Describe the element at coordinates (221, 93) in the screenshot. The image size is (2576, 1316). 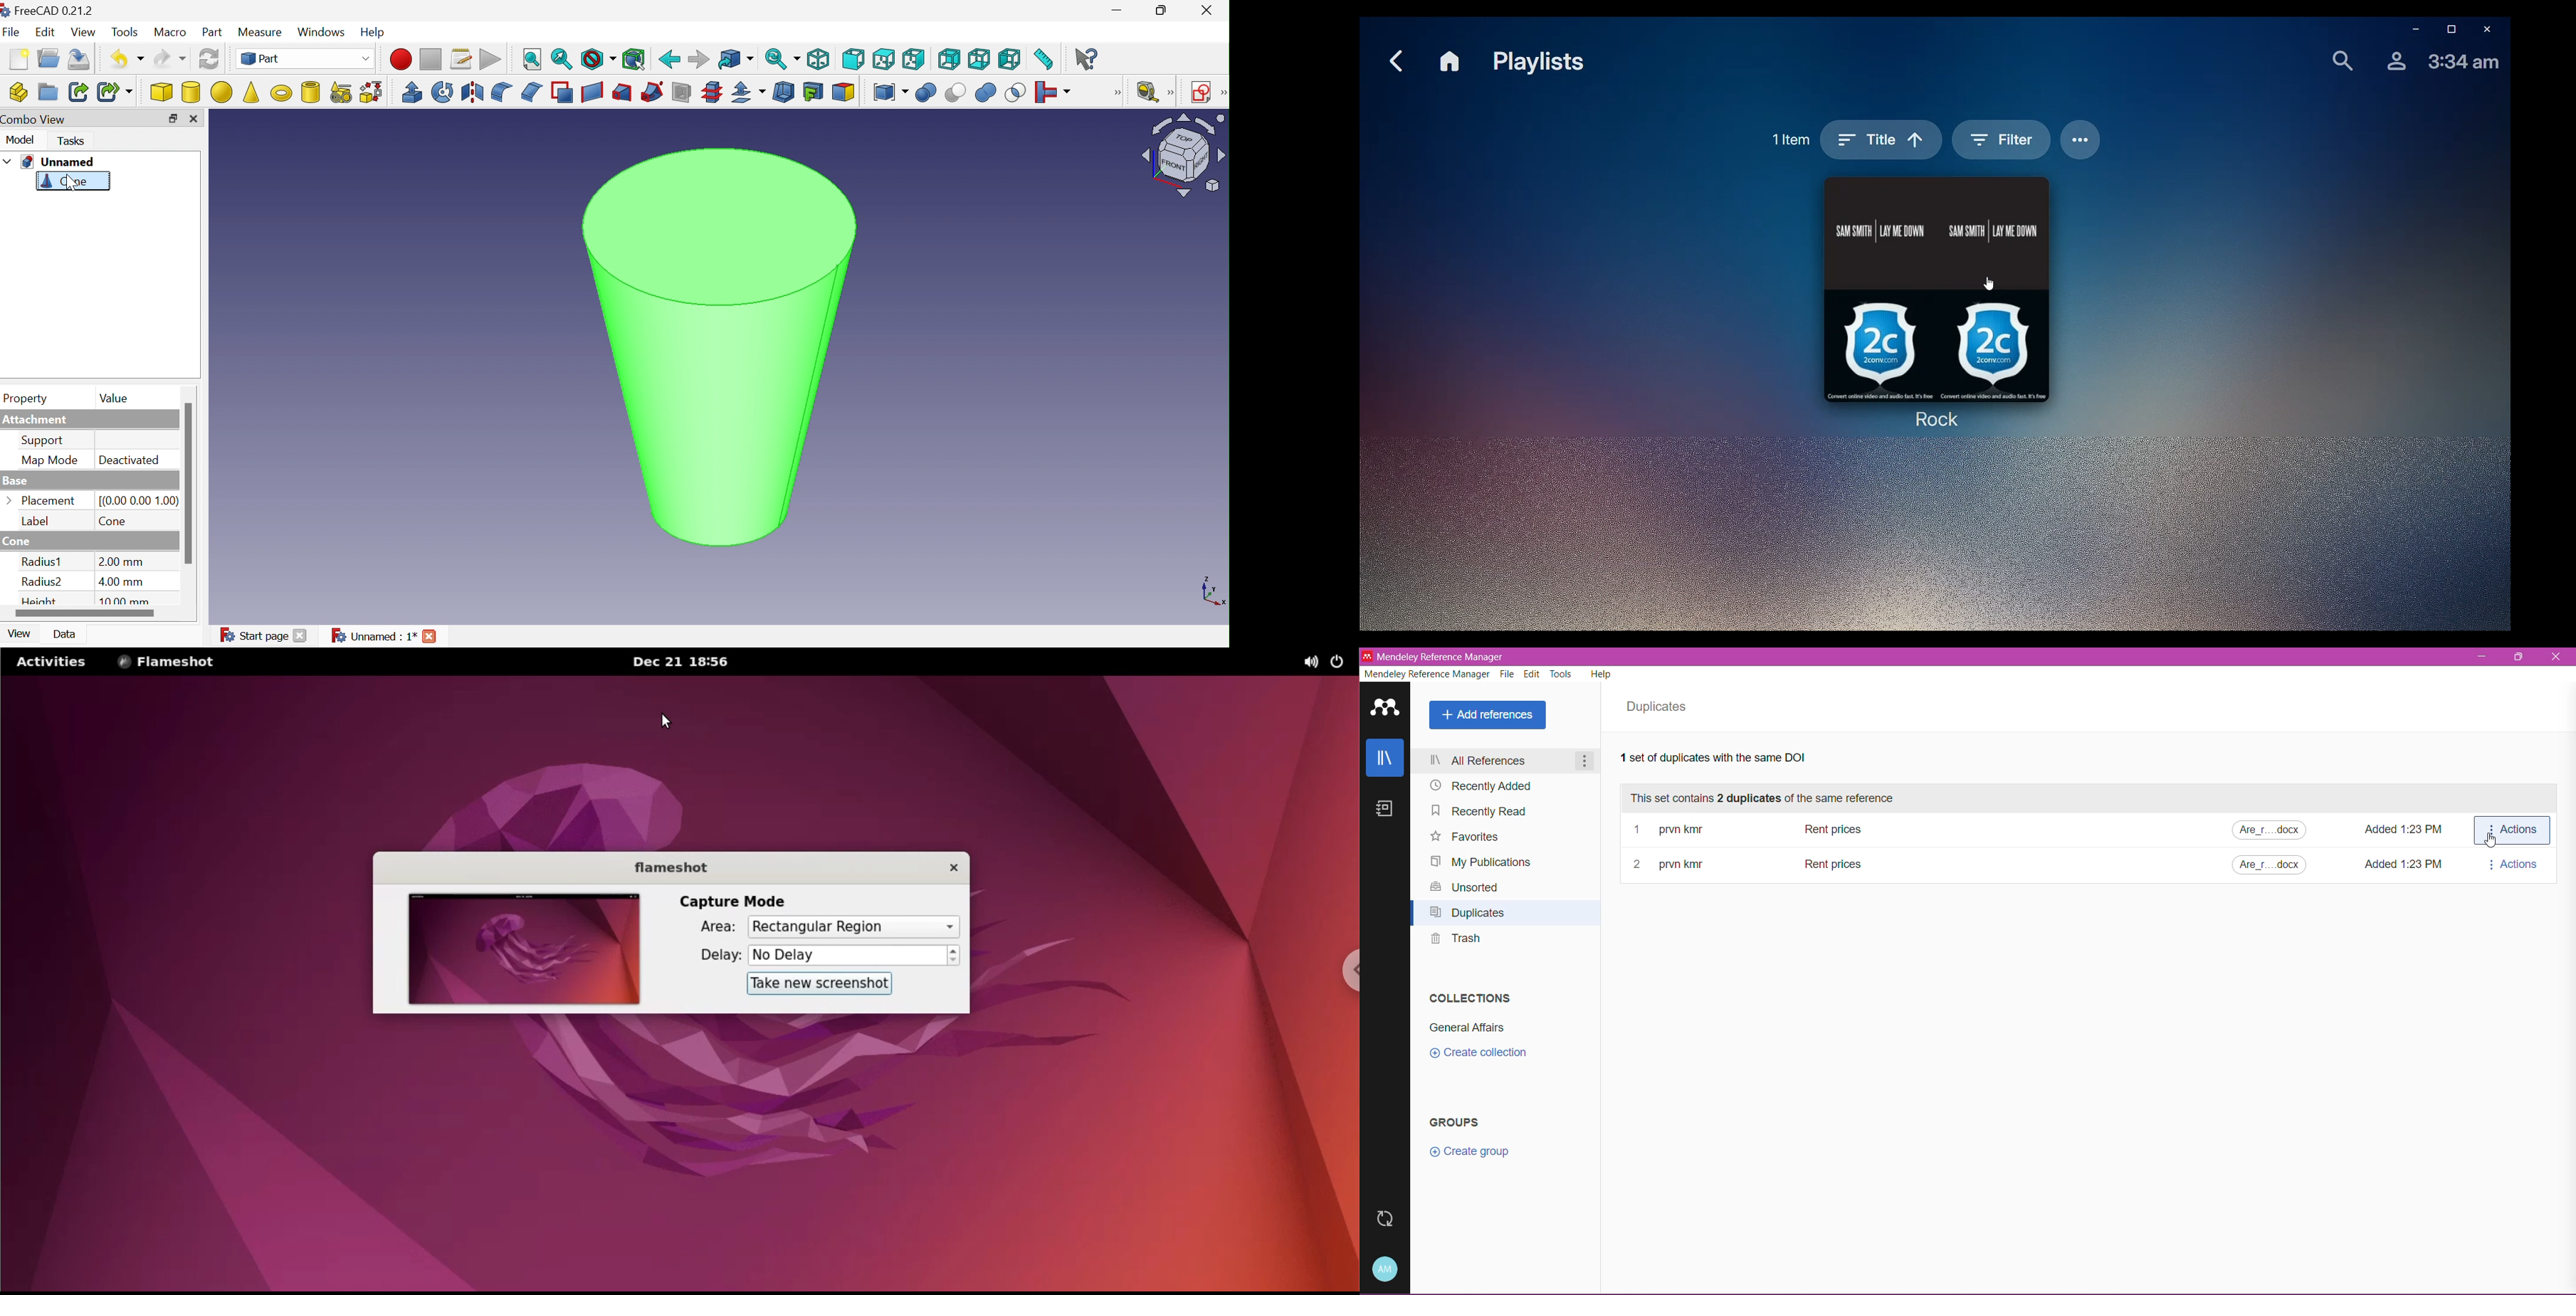
I see `Sphere` at that location.